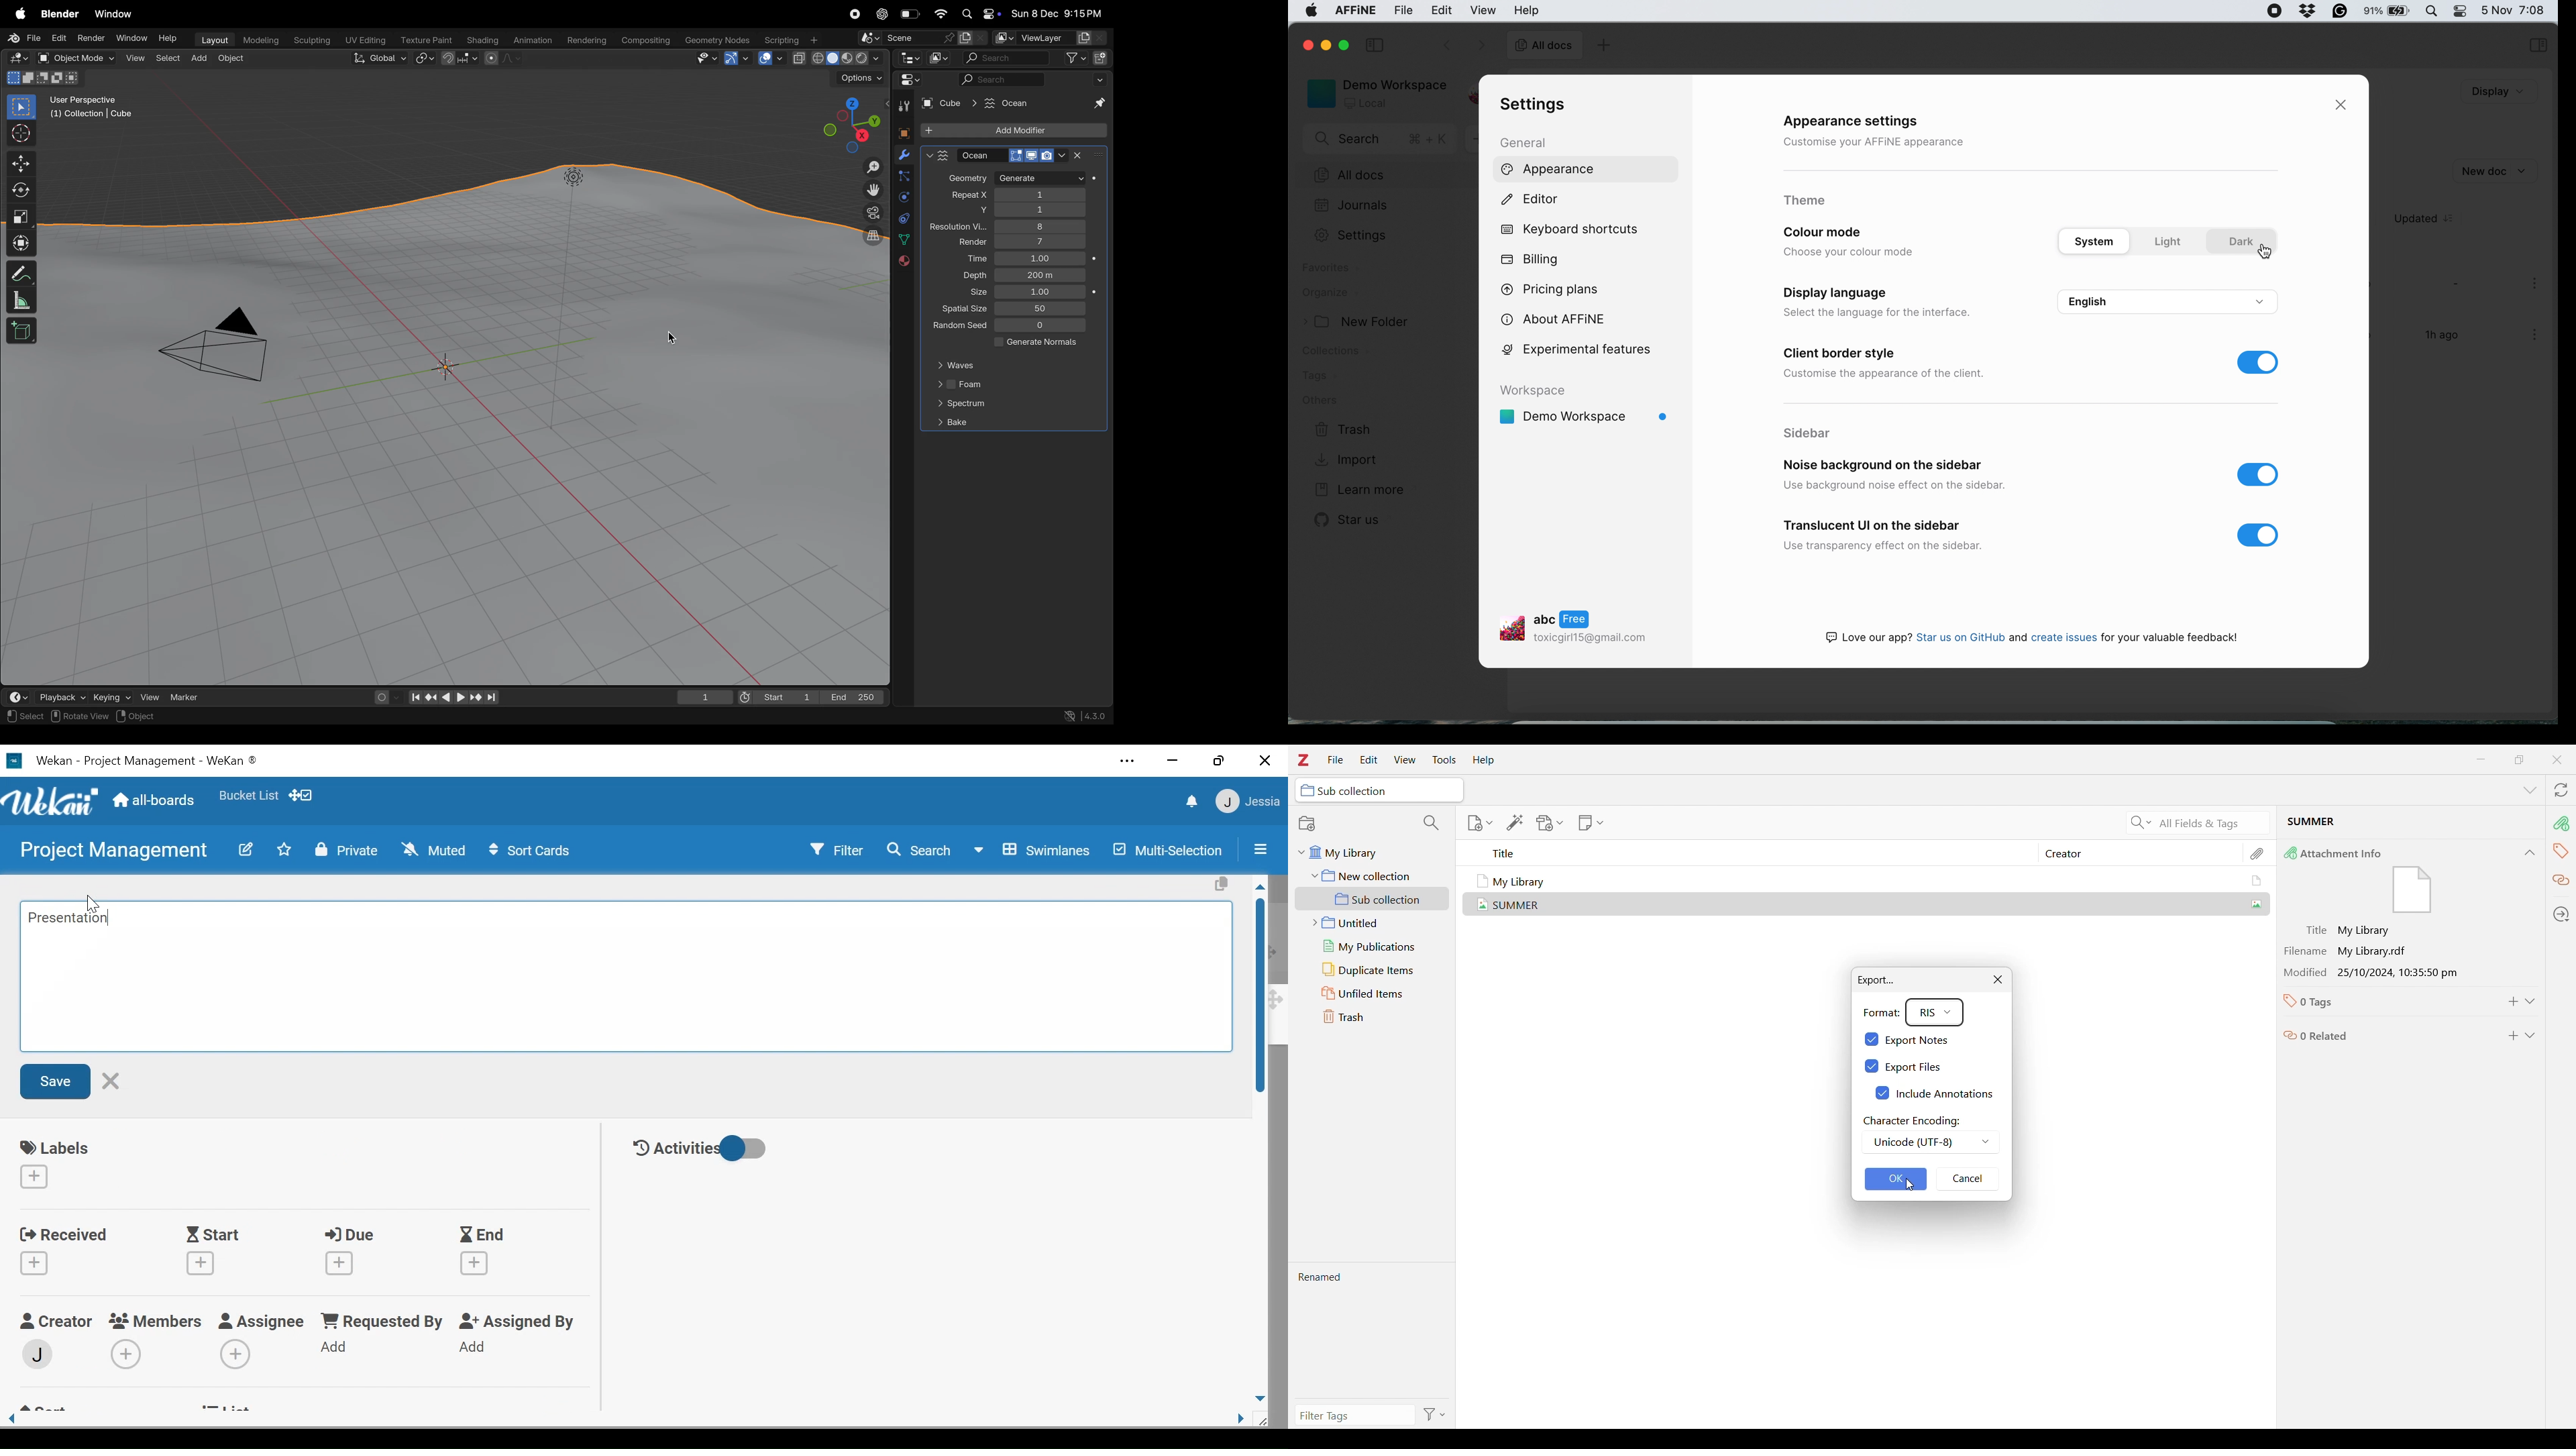  I want to click on 7, so click(1039, 242).